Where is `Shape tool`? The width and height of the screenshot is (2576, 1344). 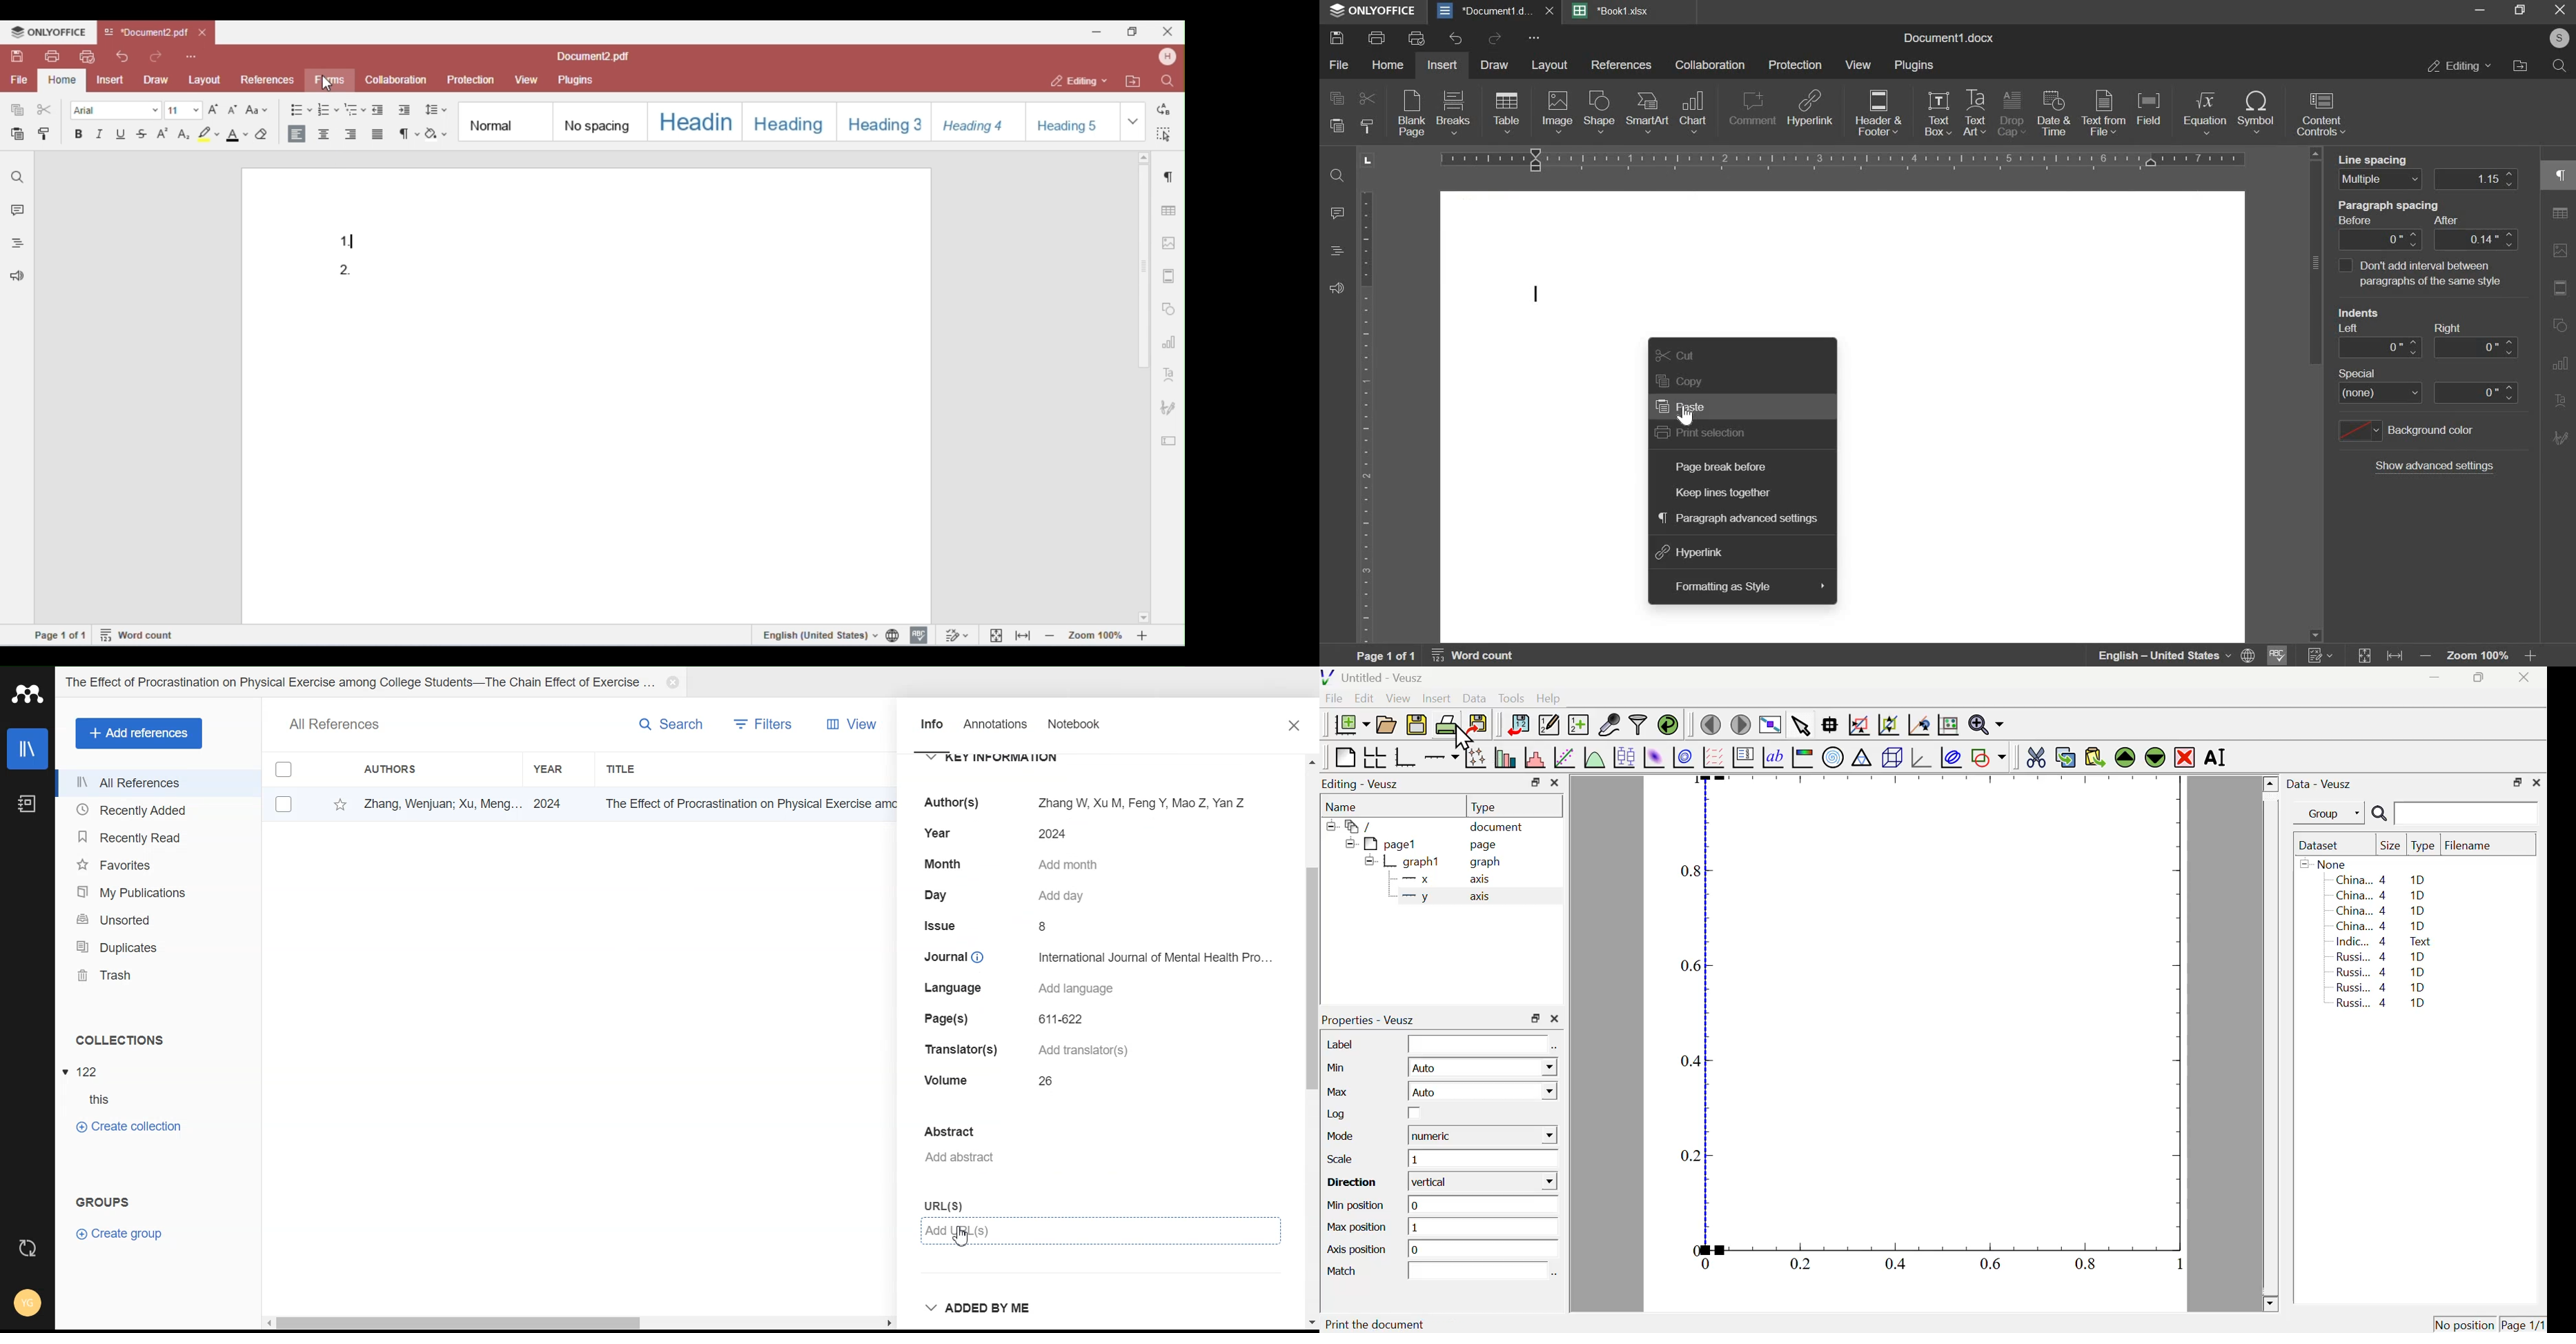 Shape tool is located at coordinates (2559, 250).